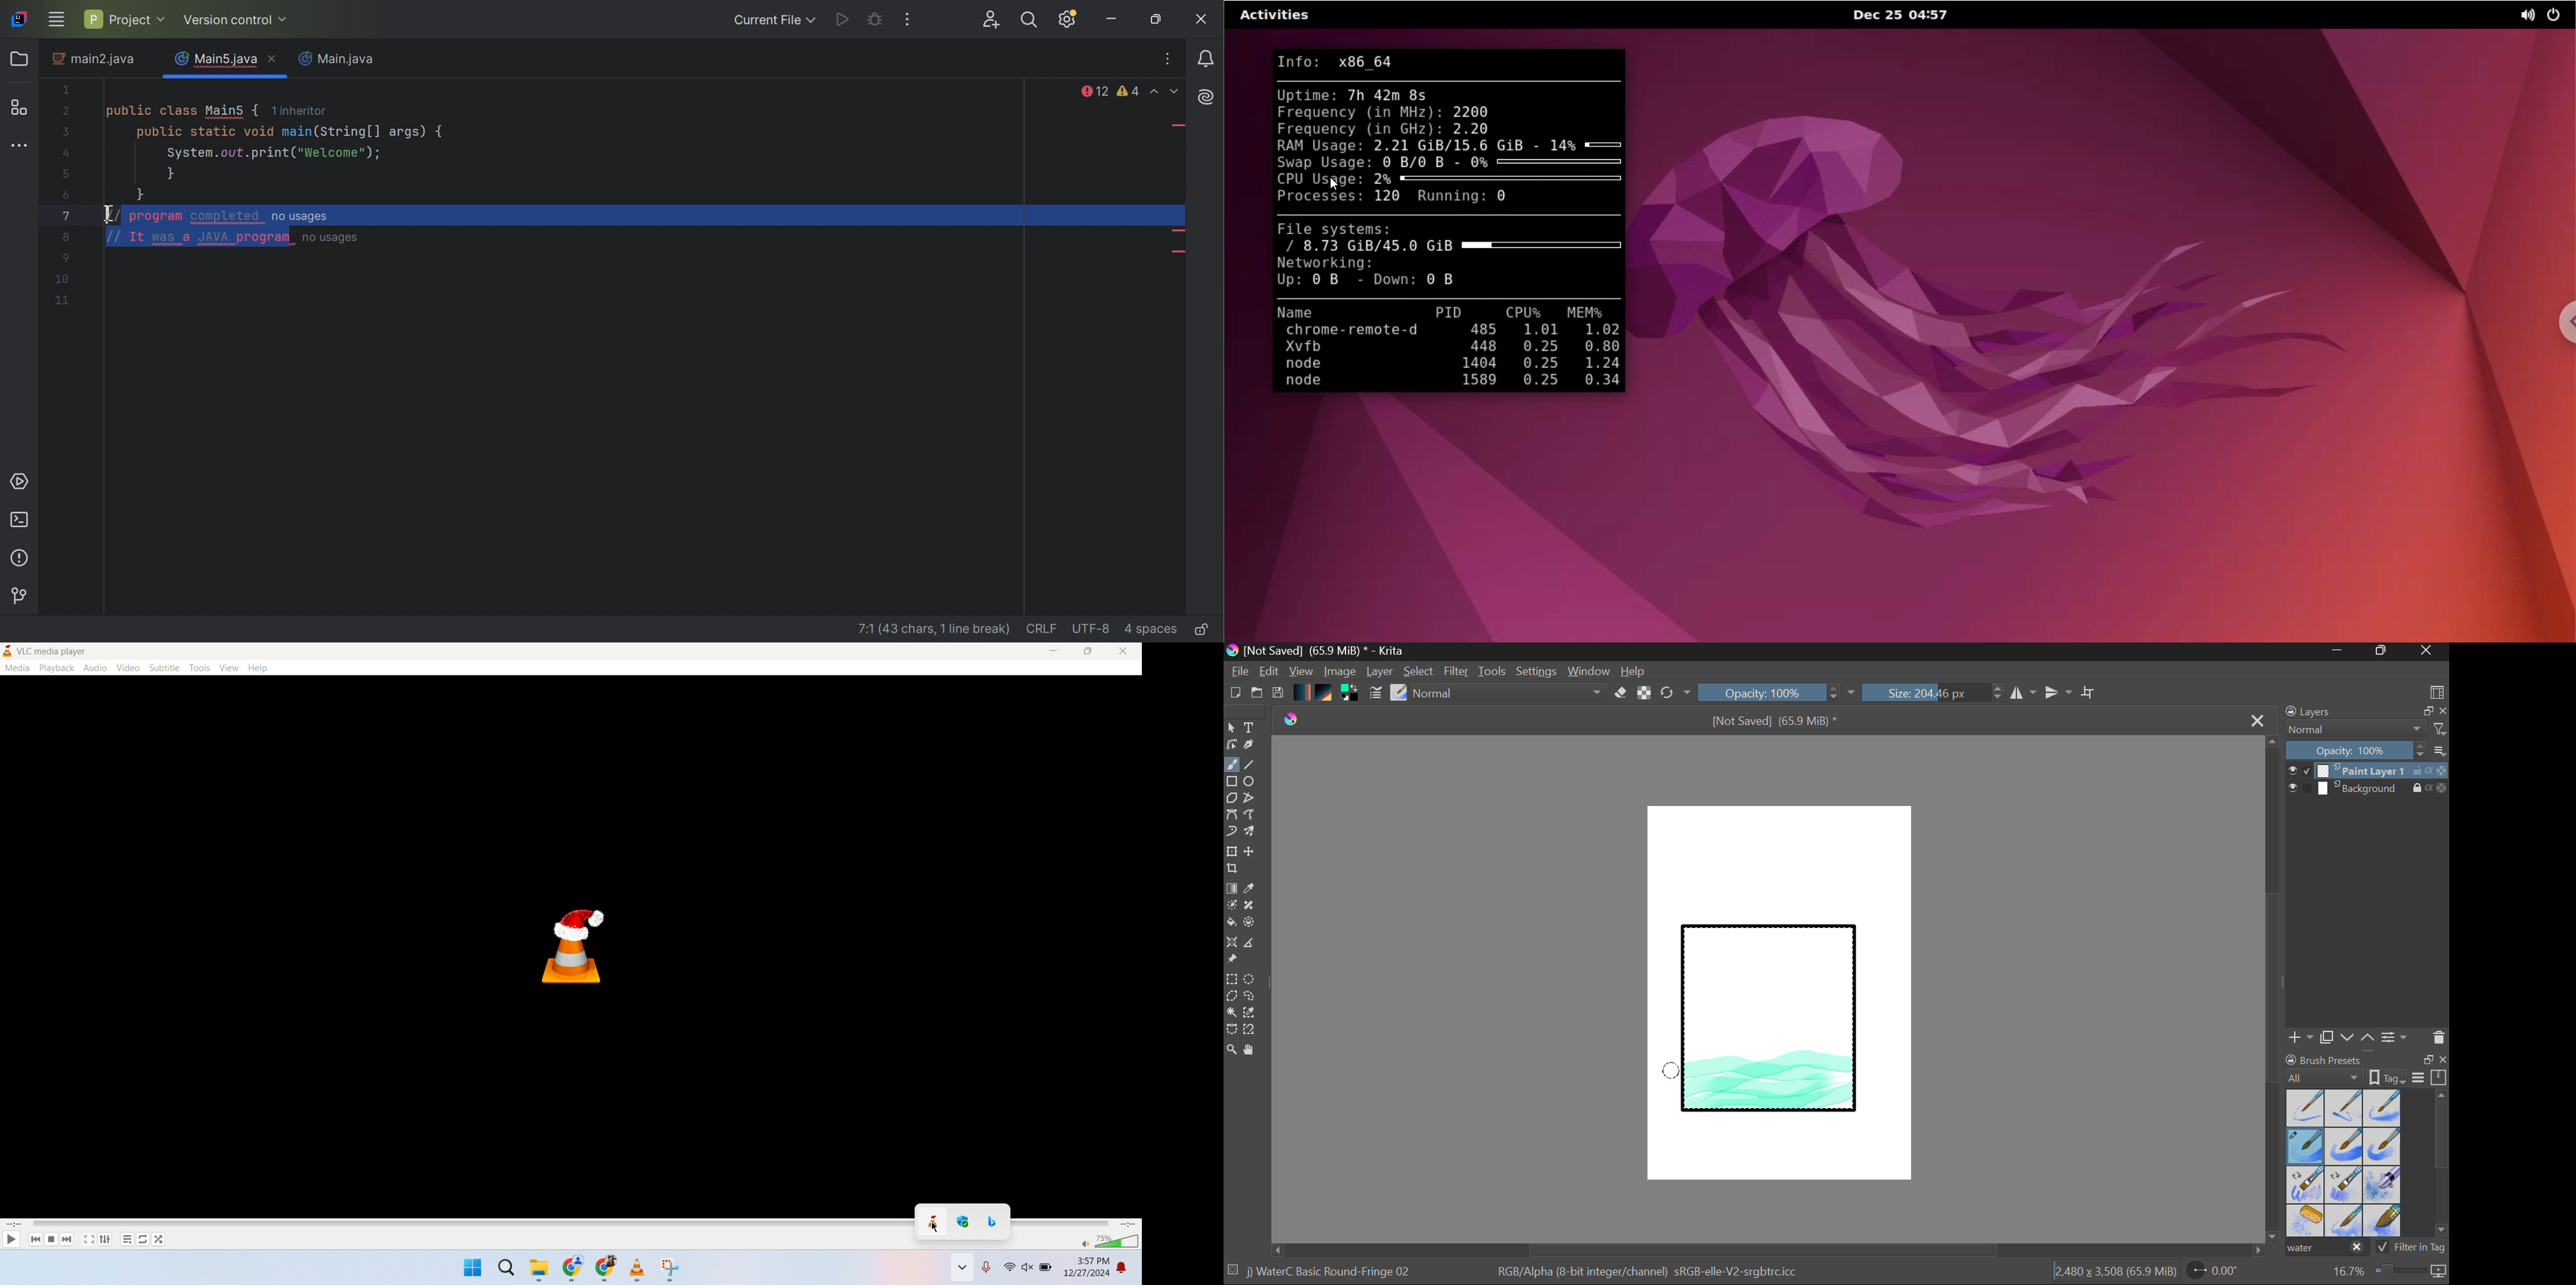  What do you see at coordinates (1254, 1052) in the screenshot?
I see `Pan` at bounding box center [1254, 1052].